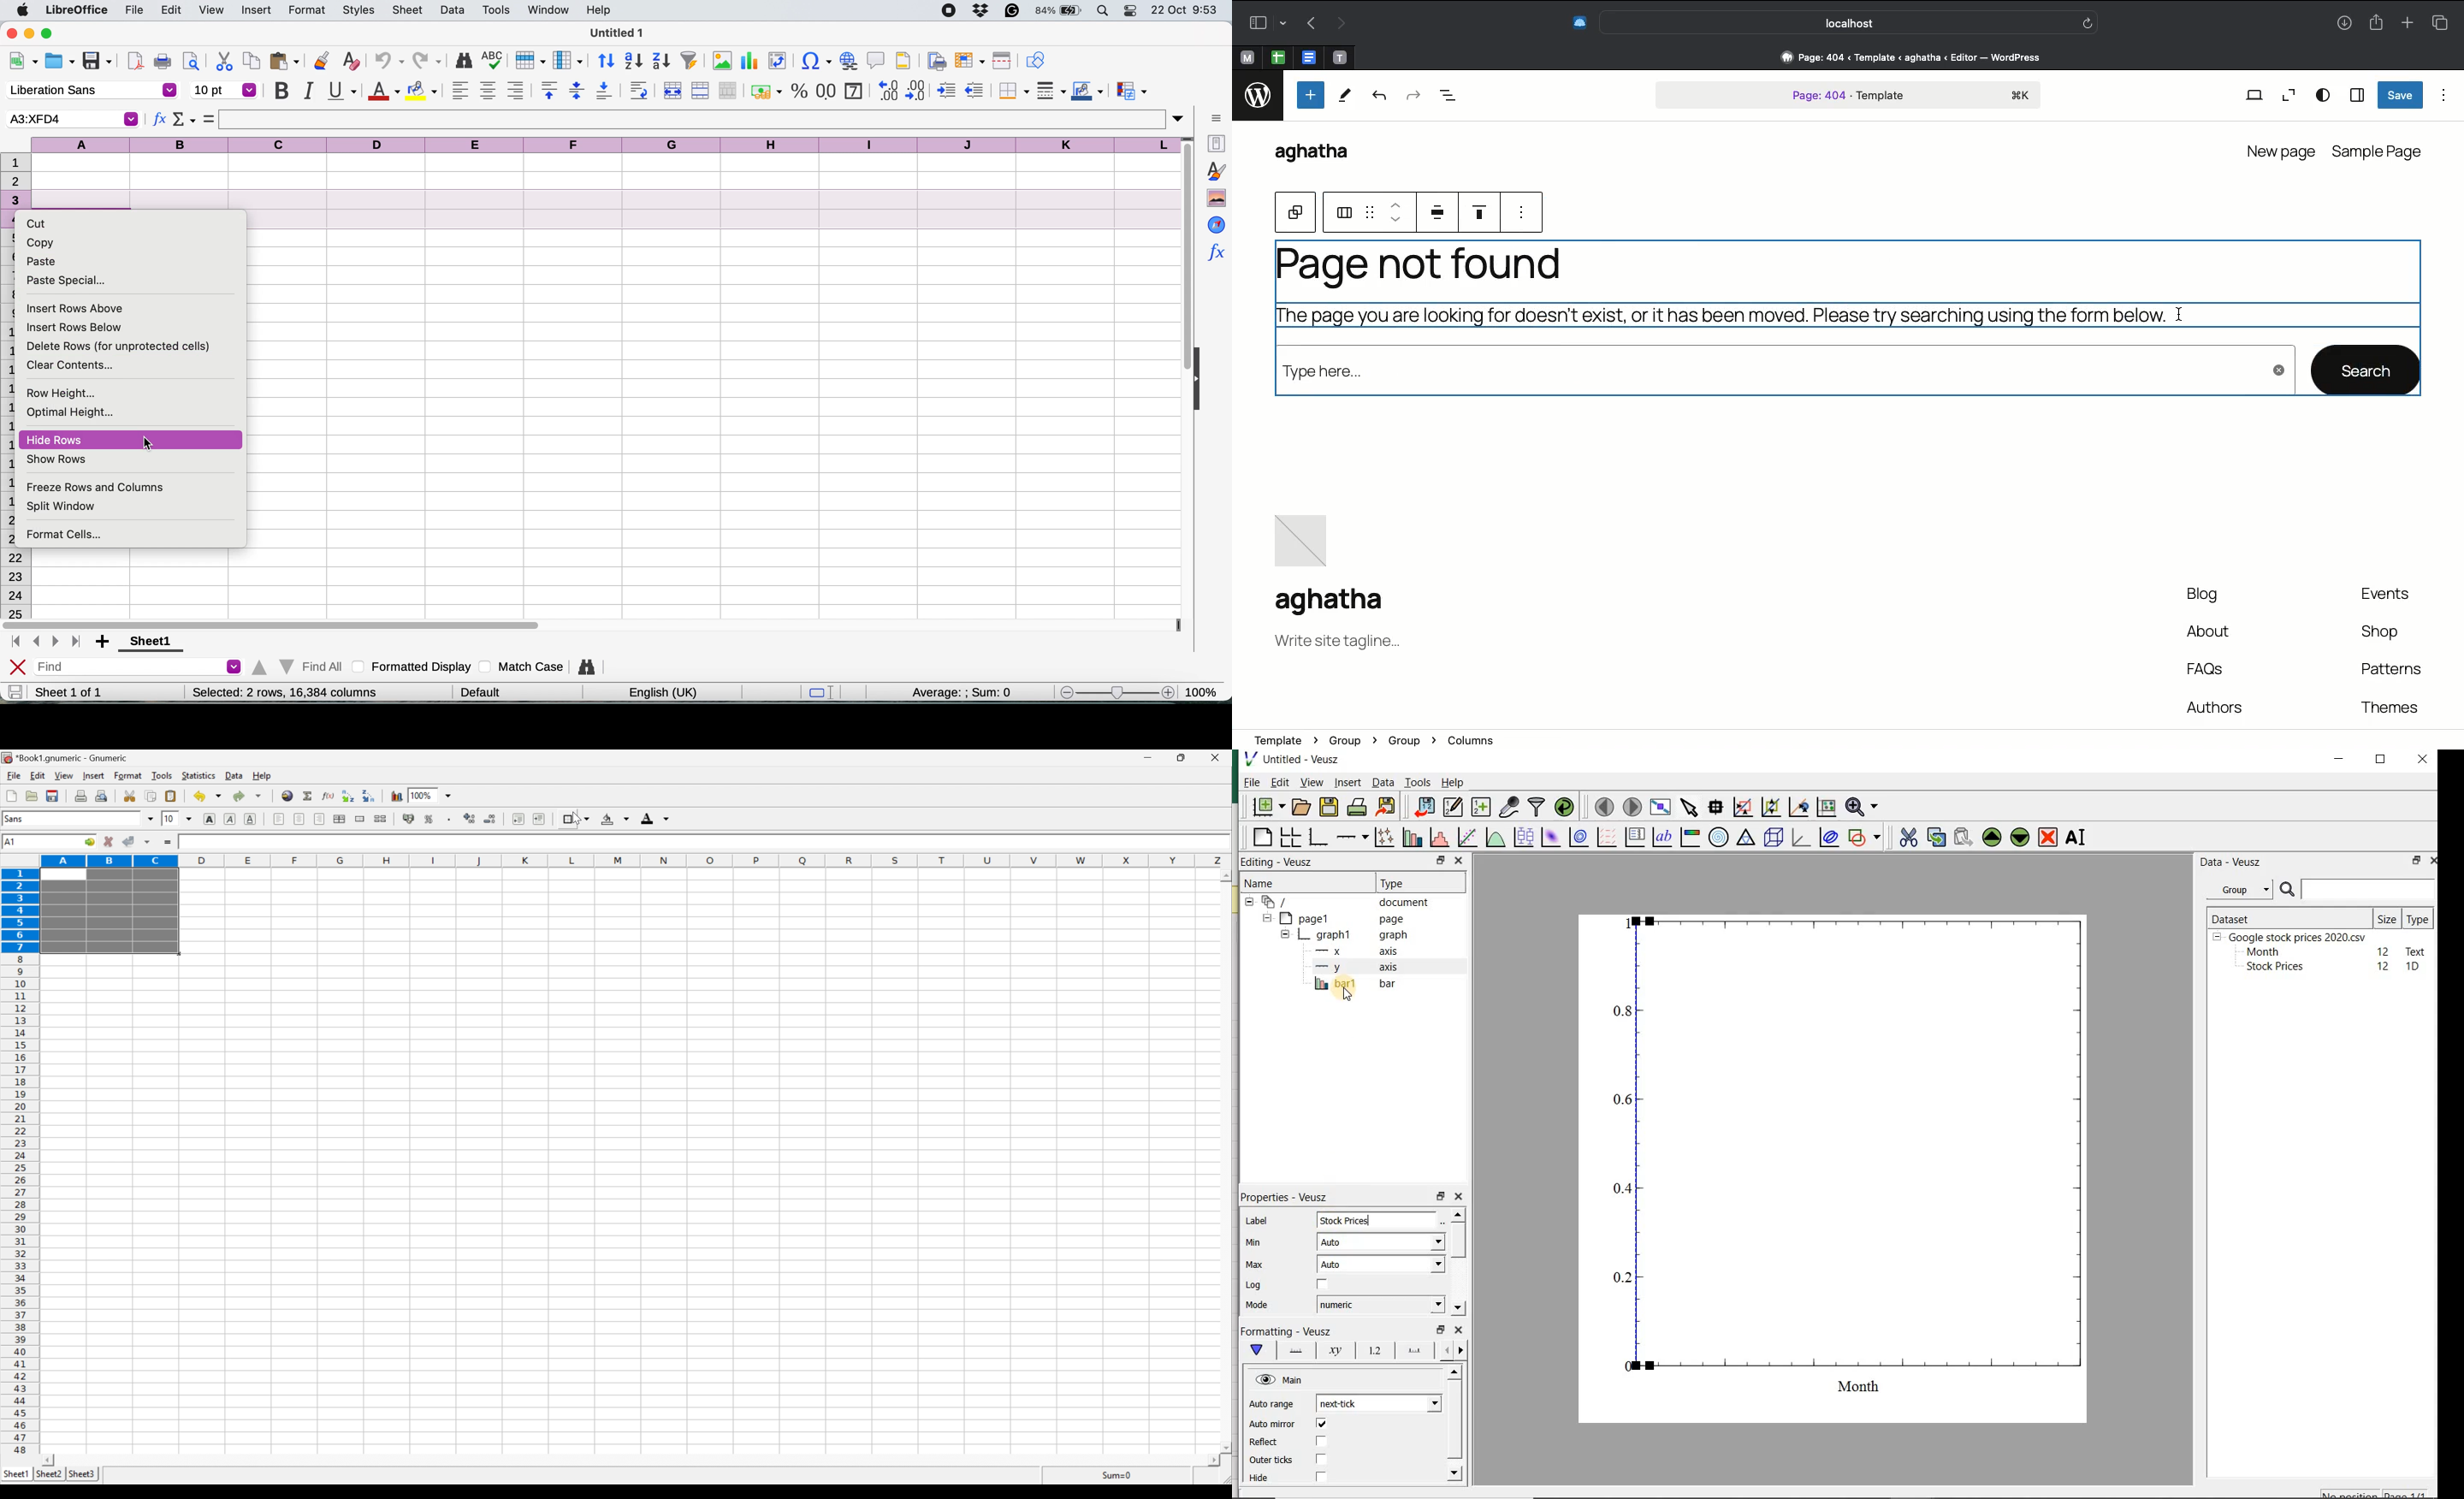 The height and width of the screenshot is (1512, 2464). Describe the element at coordinates (1271, 1405) in the screenshot. I see `Auto range` at that location.